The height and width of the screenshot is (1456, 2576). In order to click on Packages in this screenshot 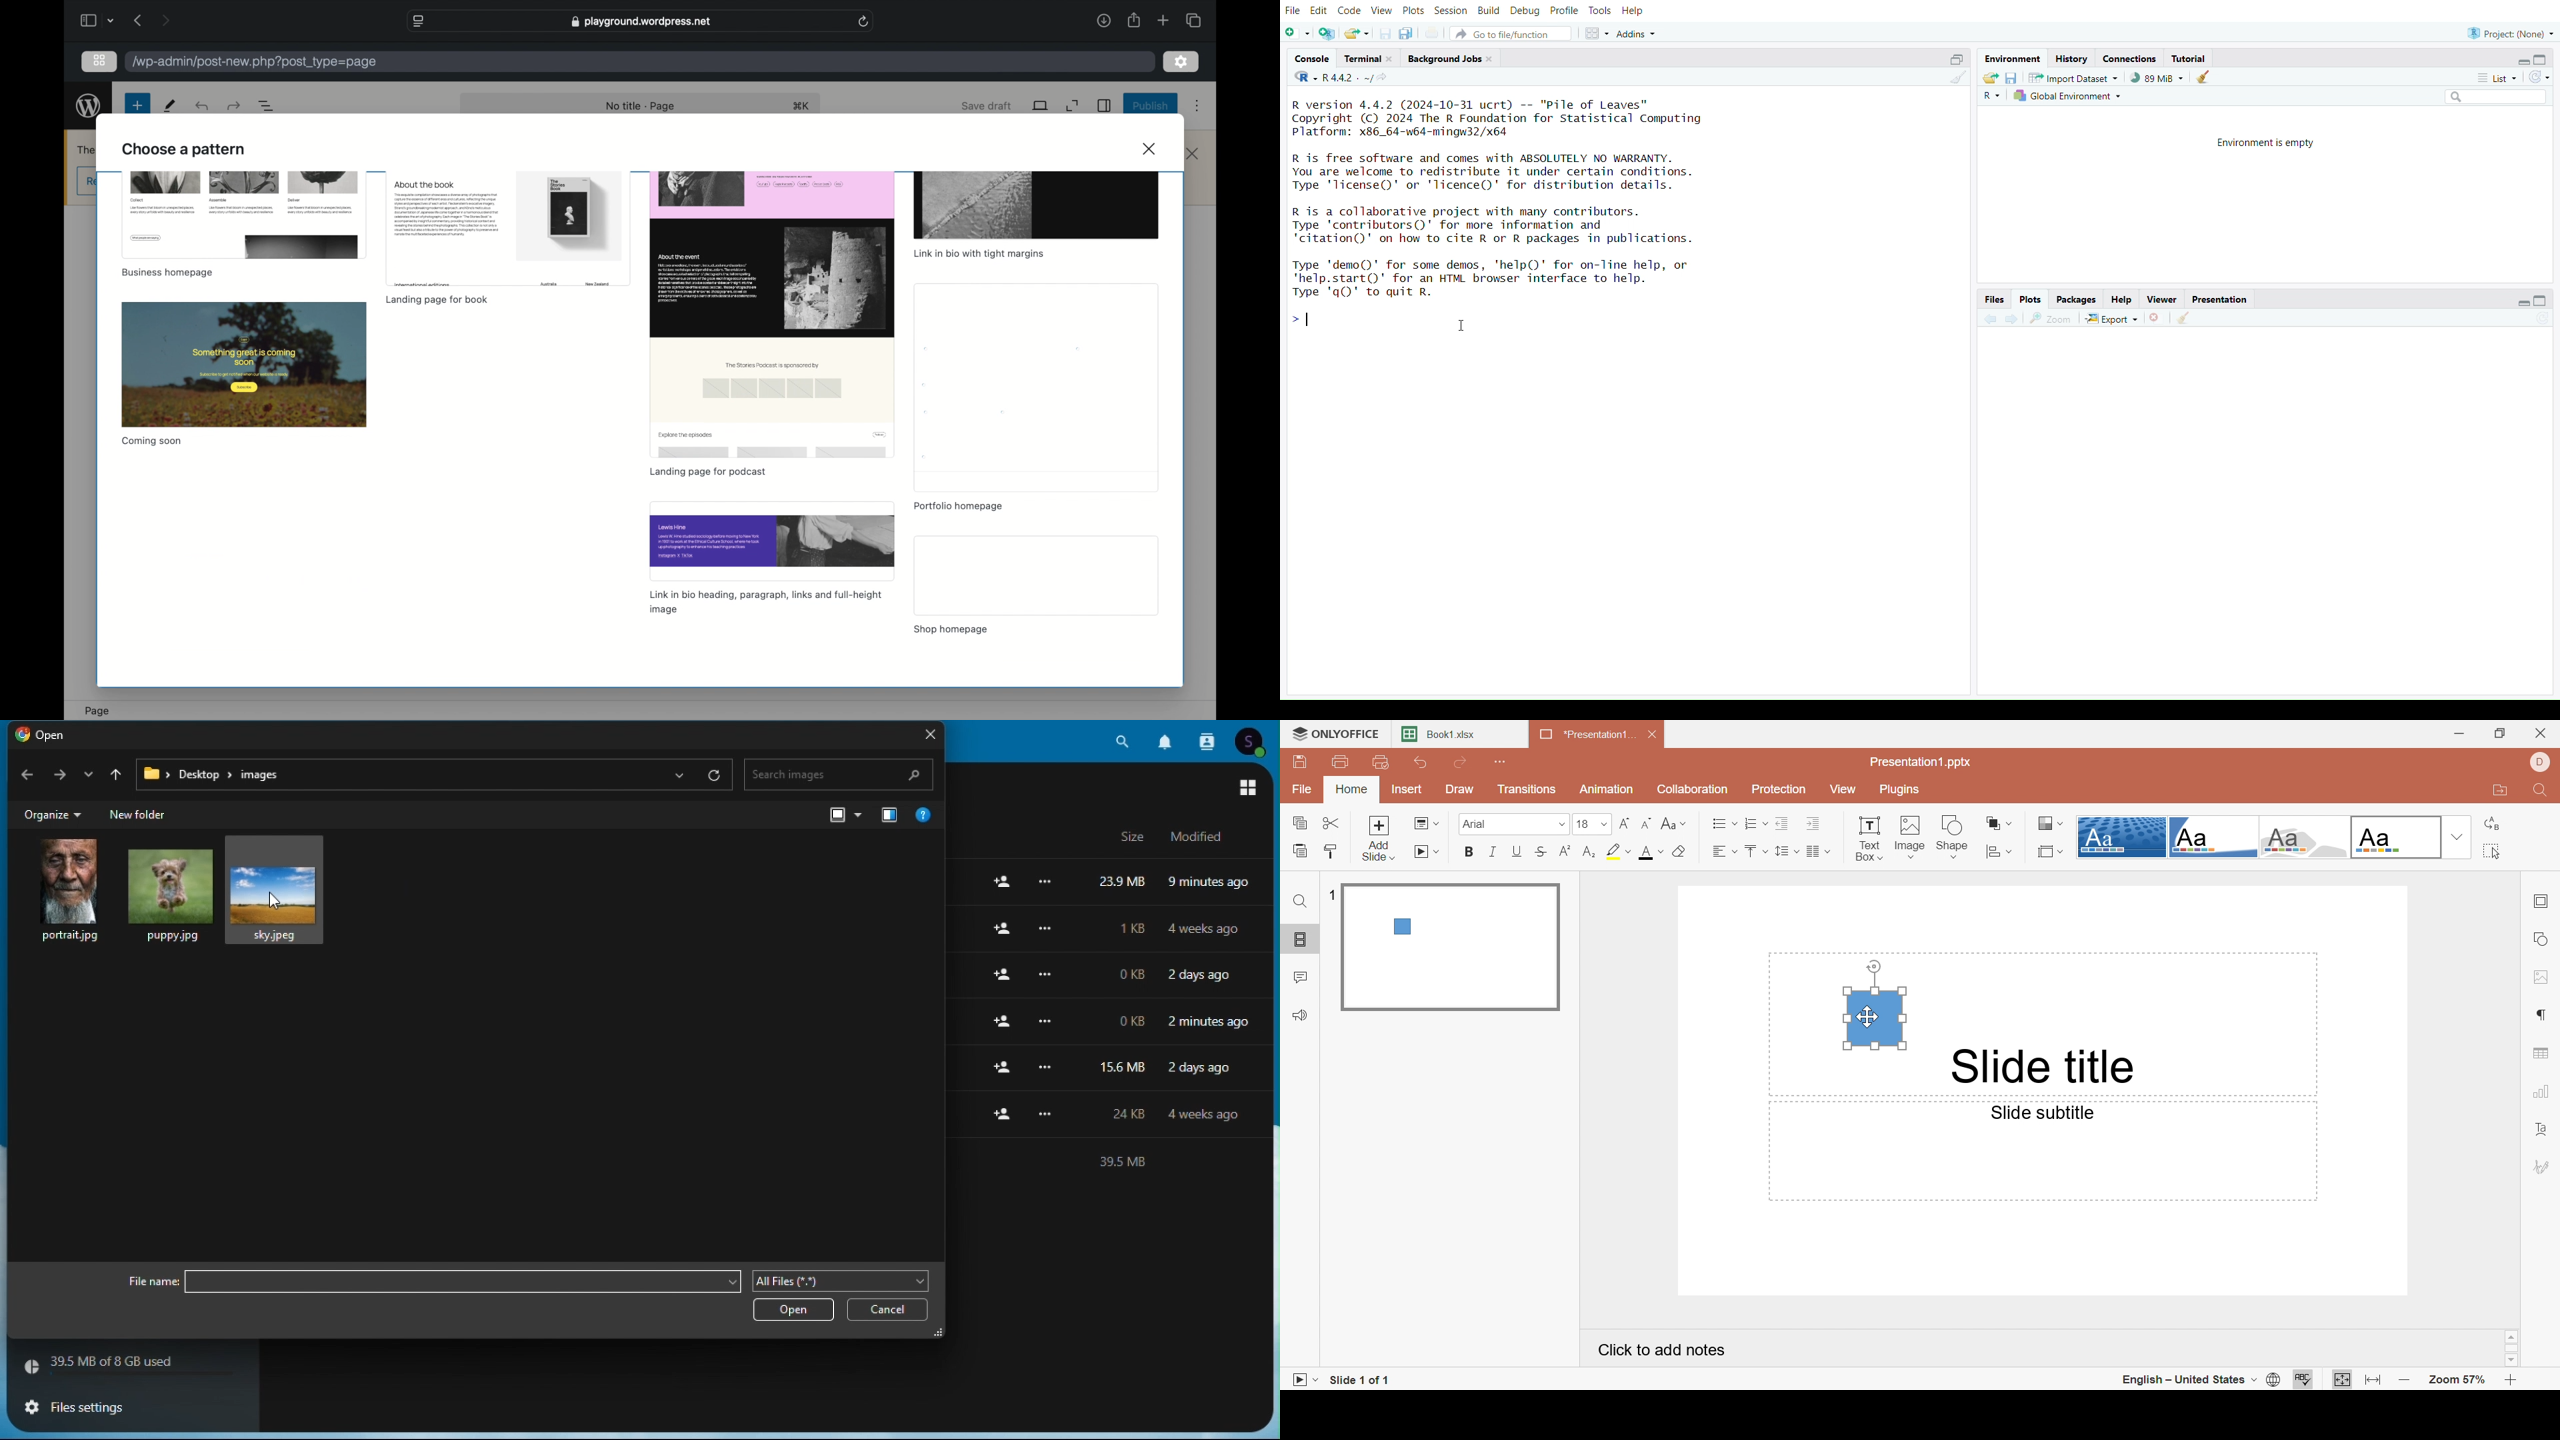, I will do `click(2077, 297)`.